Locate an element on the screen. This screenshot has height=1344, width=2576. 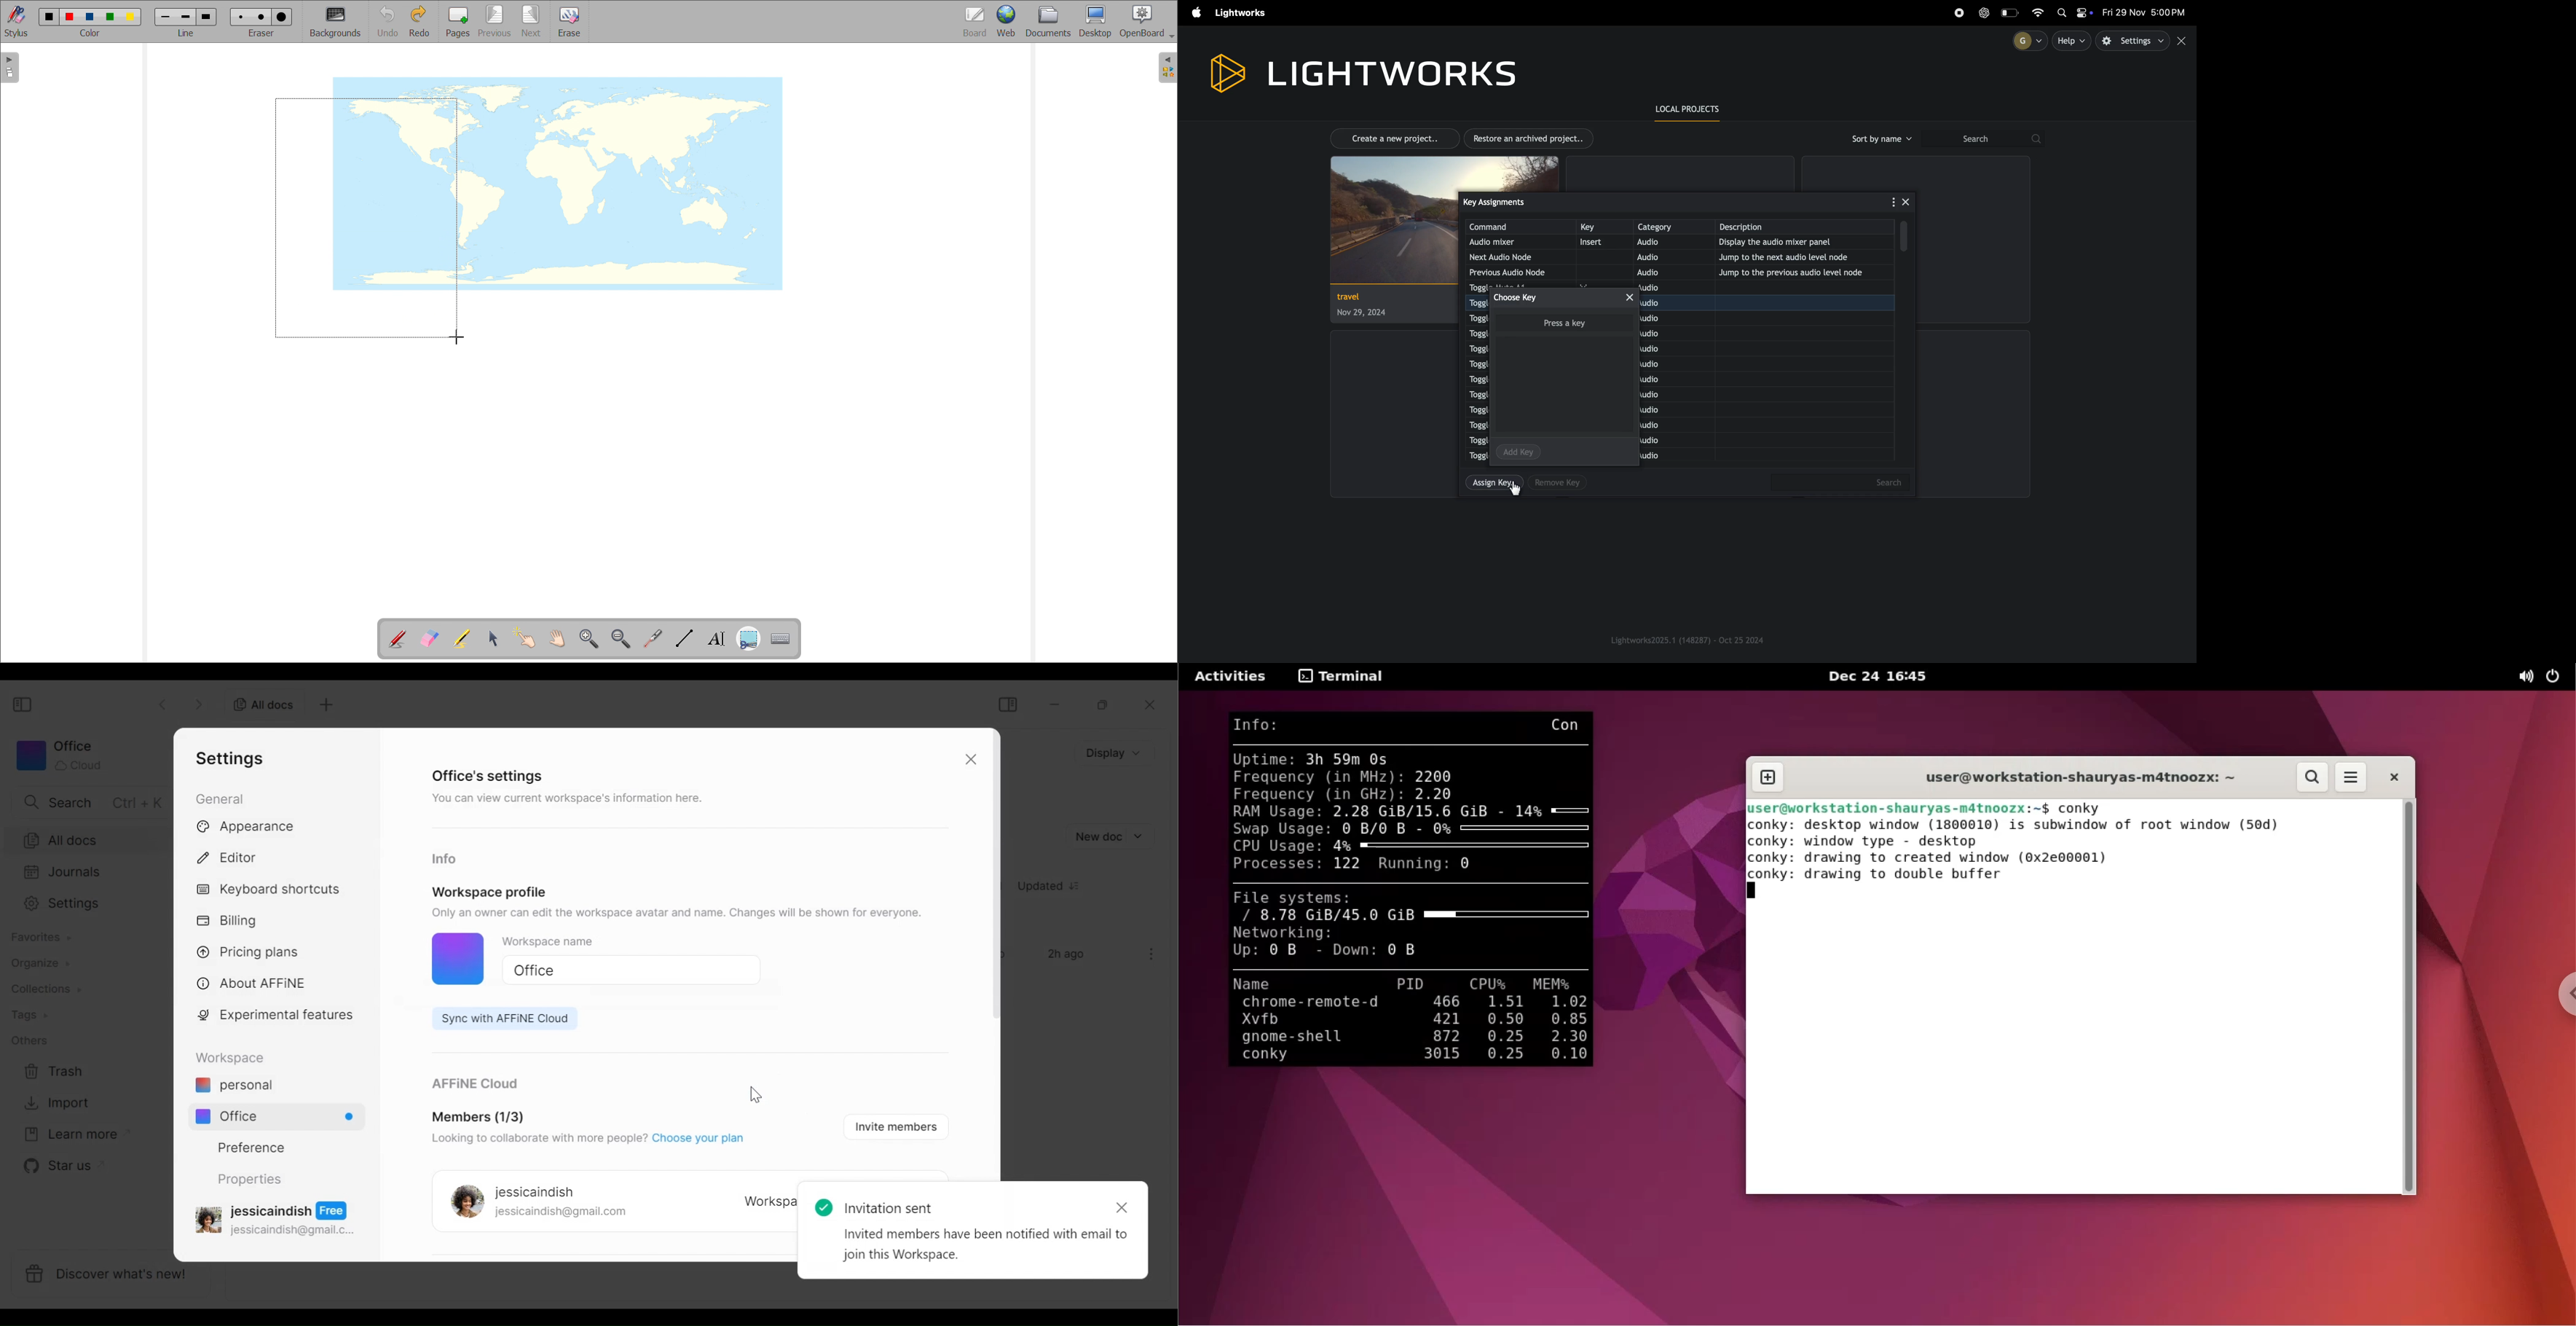
line is located at coordinates (186, 33).